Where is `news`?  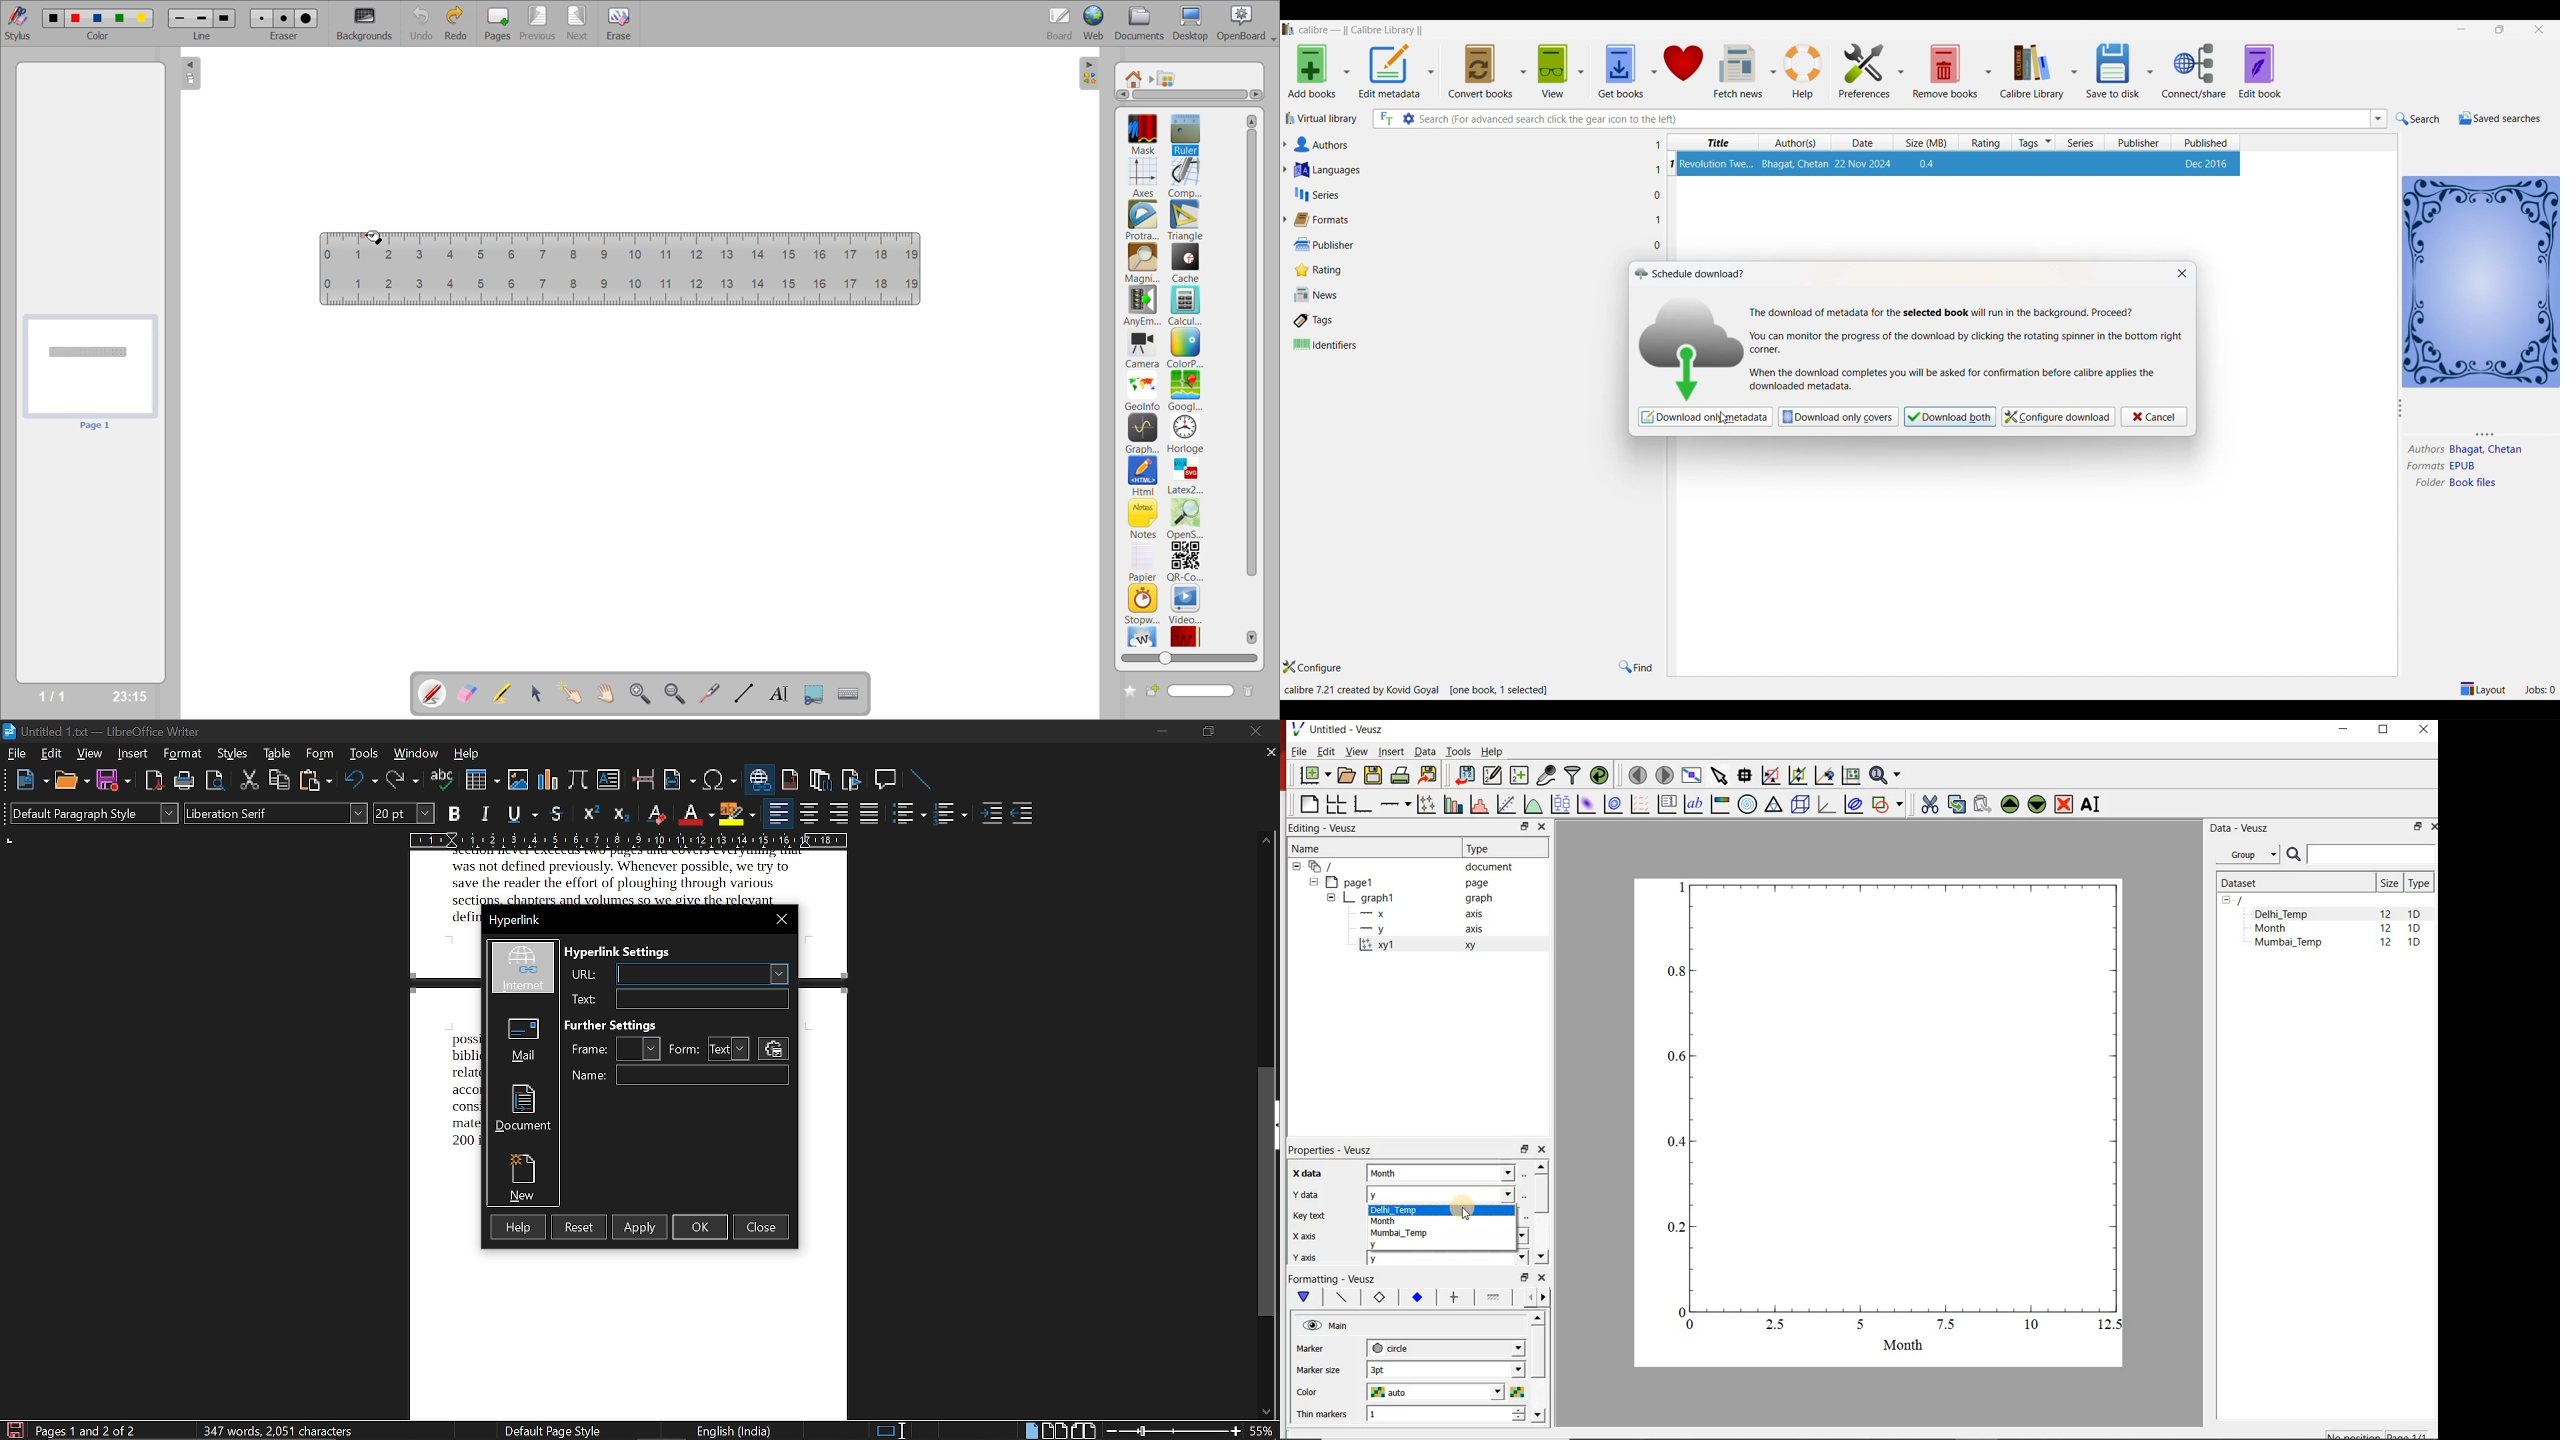
news is located at coordinates (1318, 296).